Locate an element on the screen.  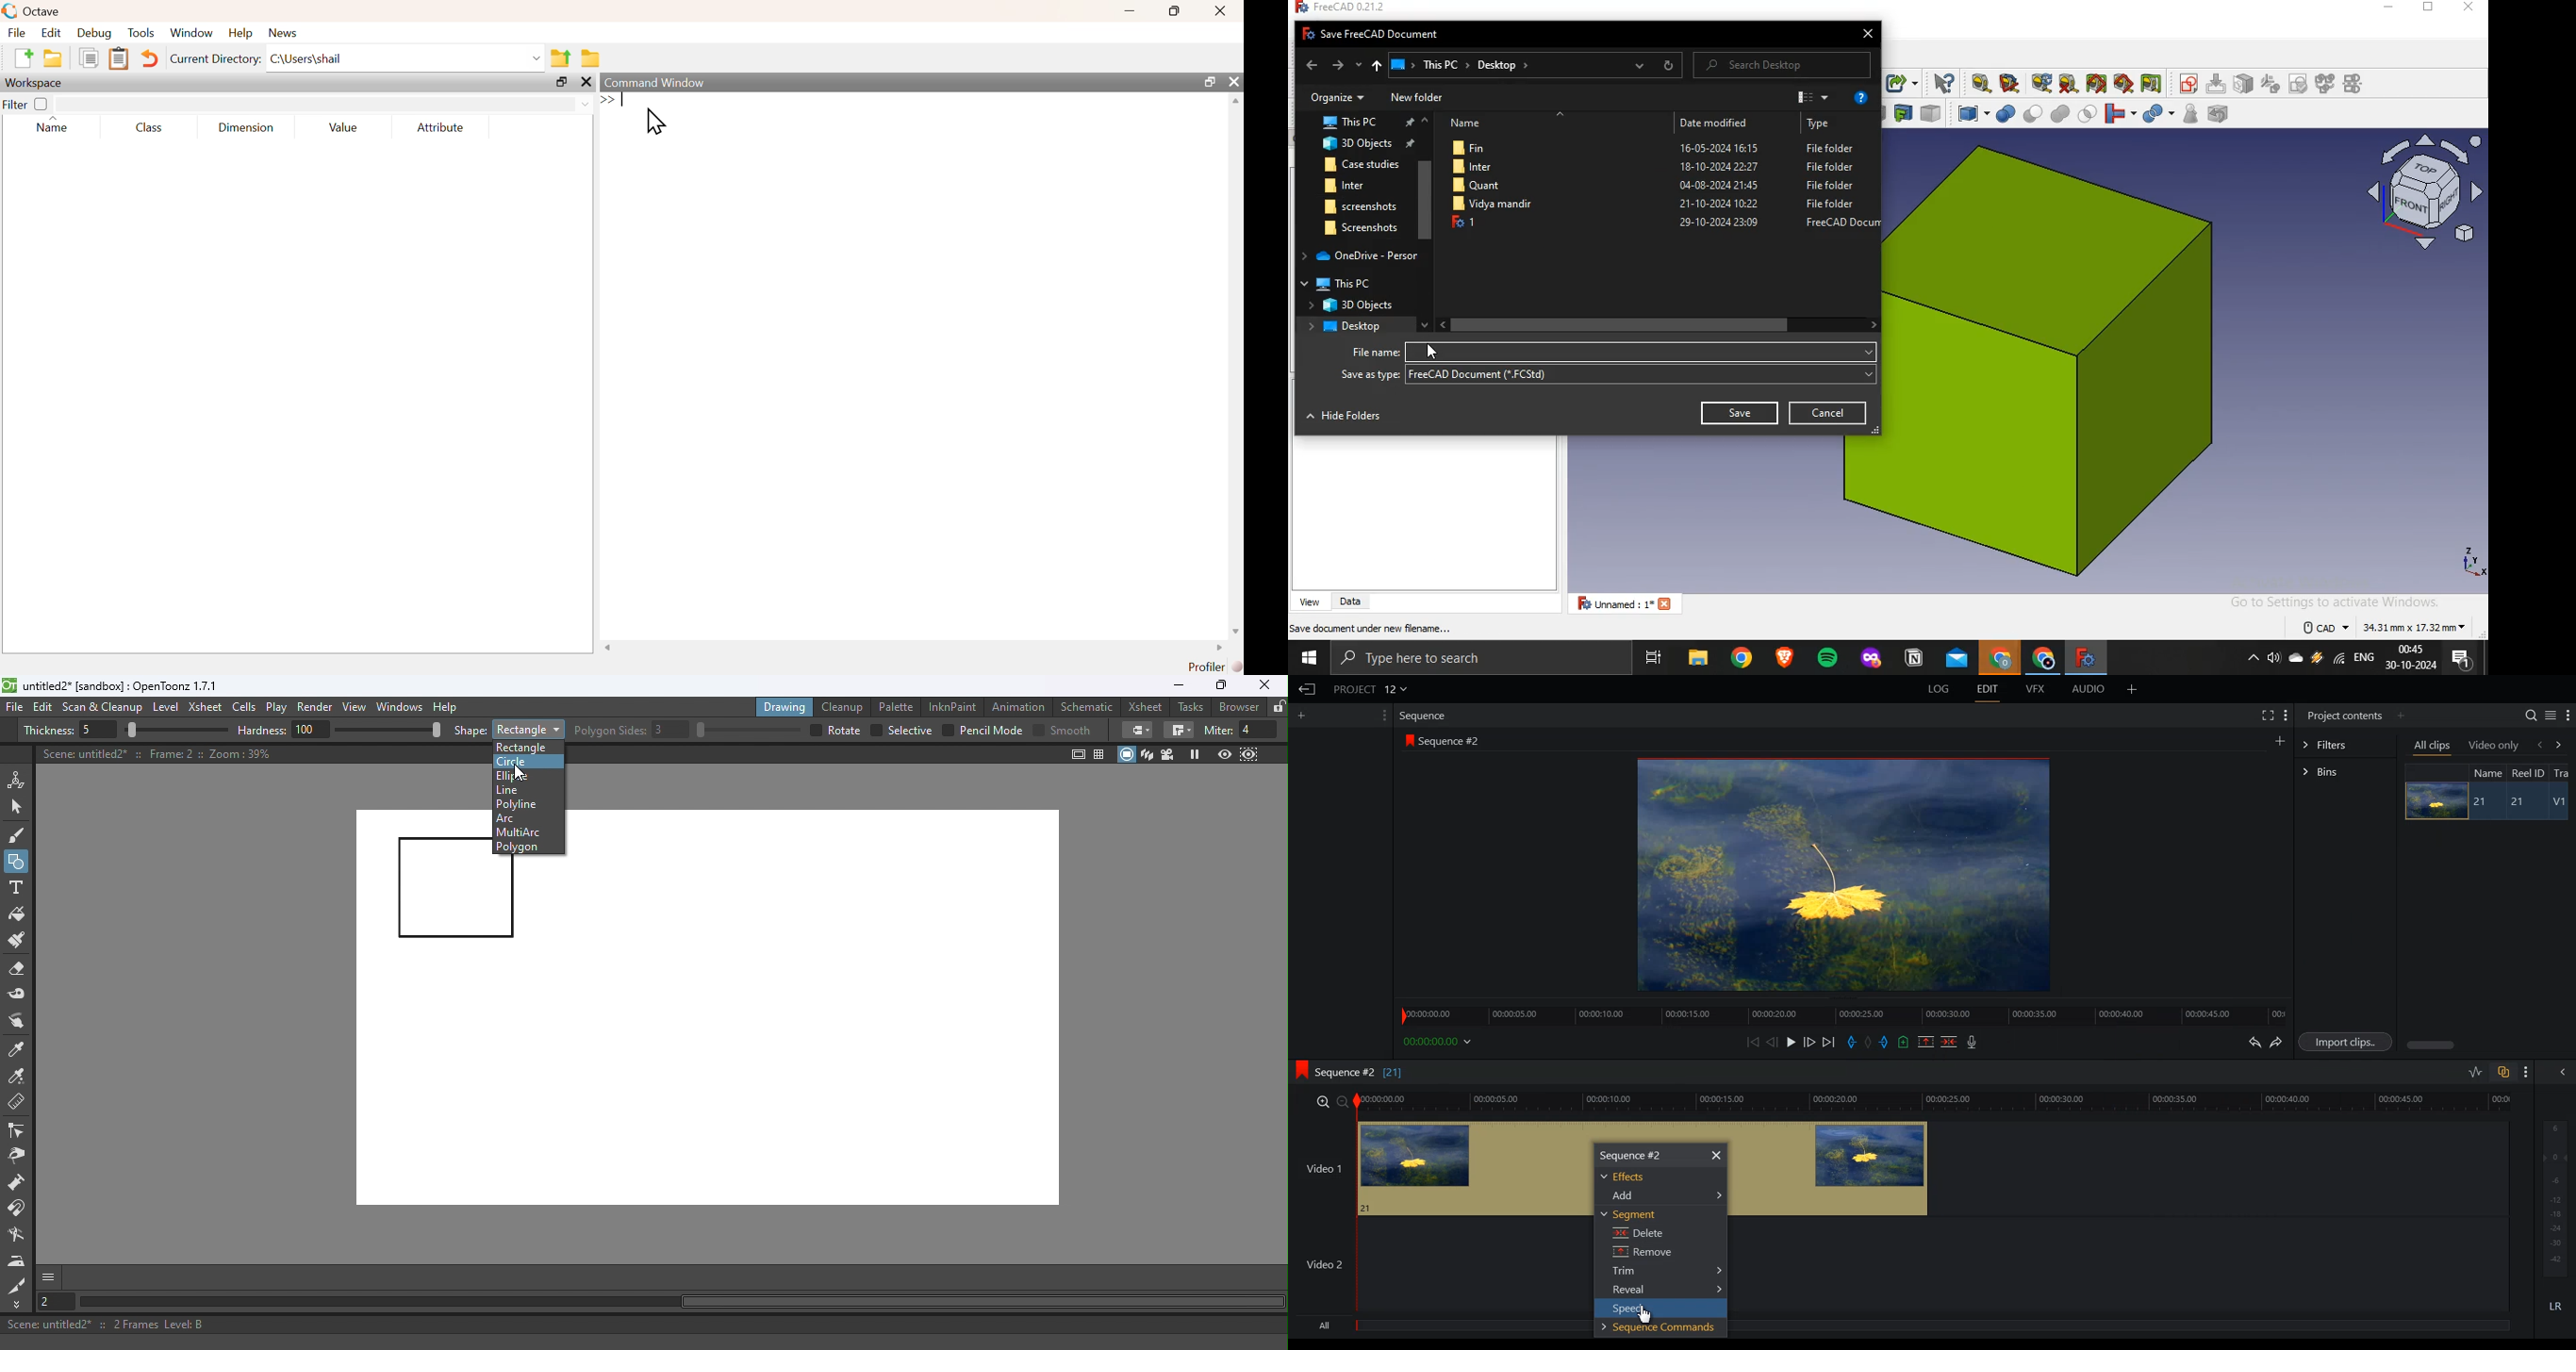
forward is located at coordinates (1336, 66).